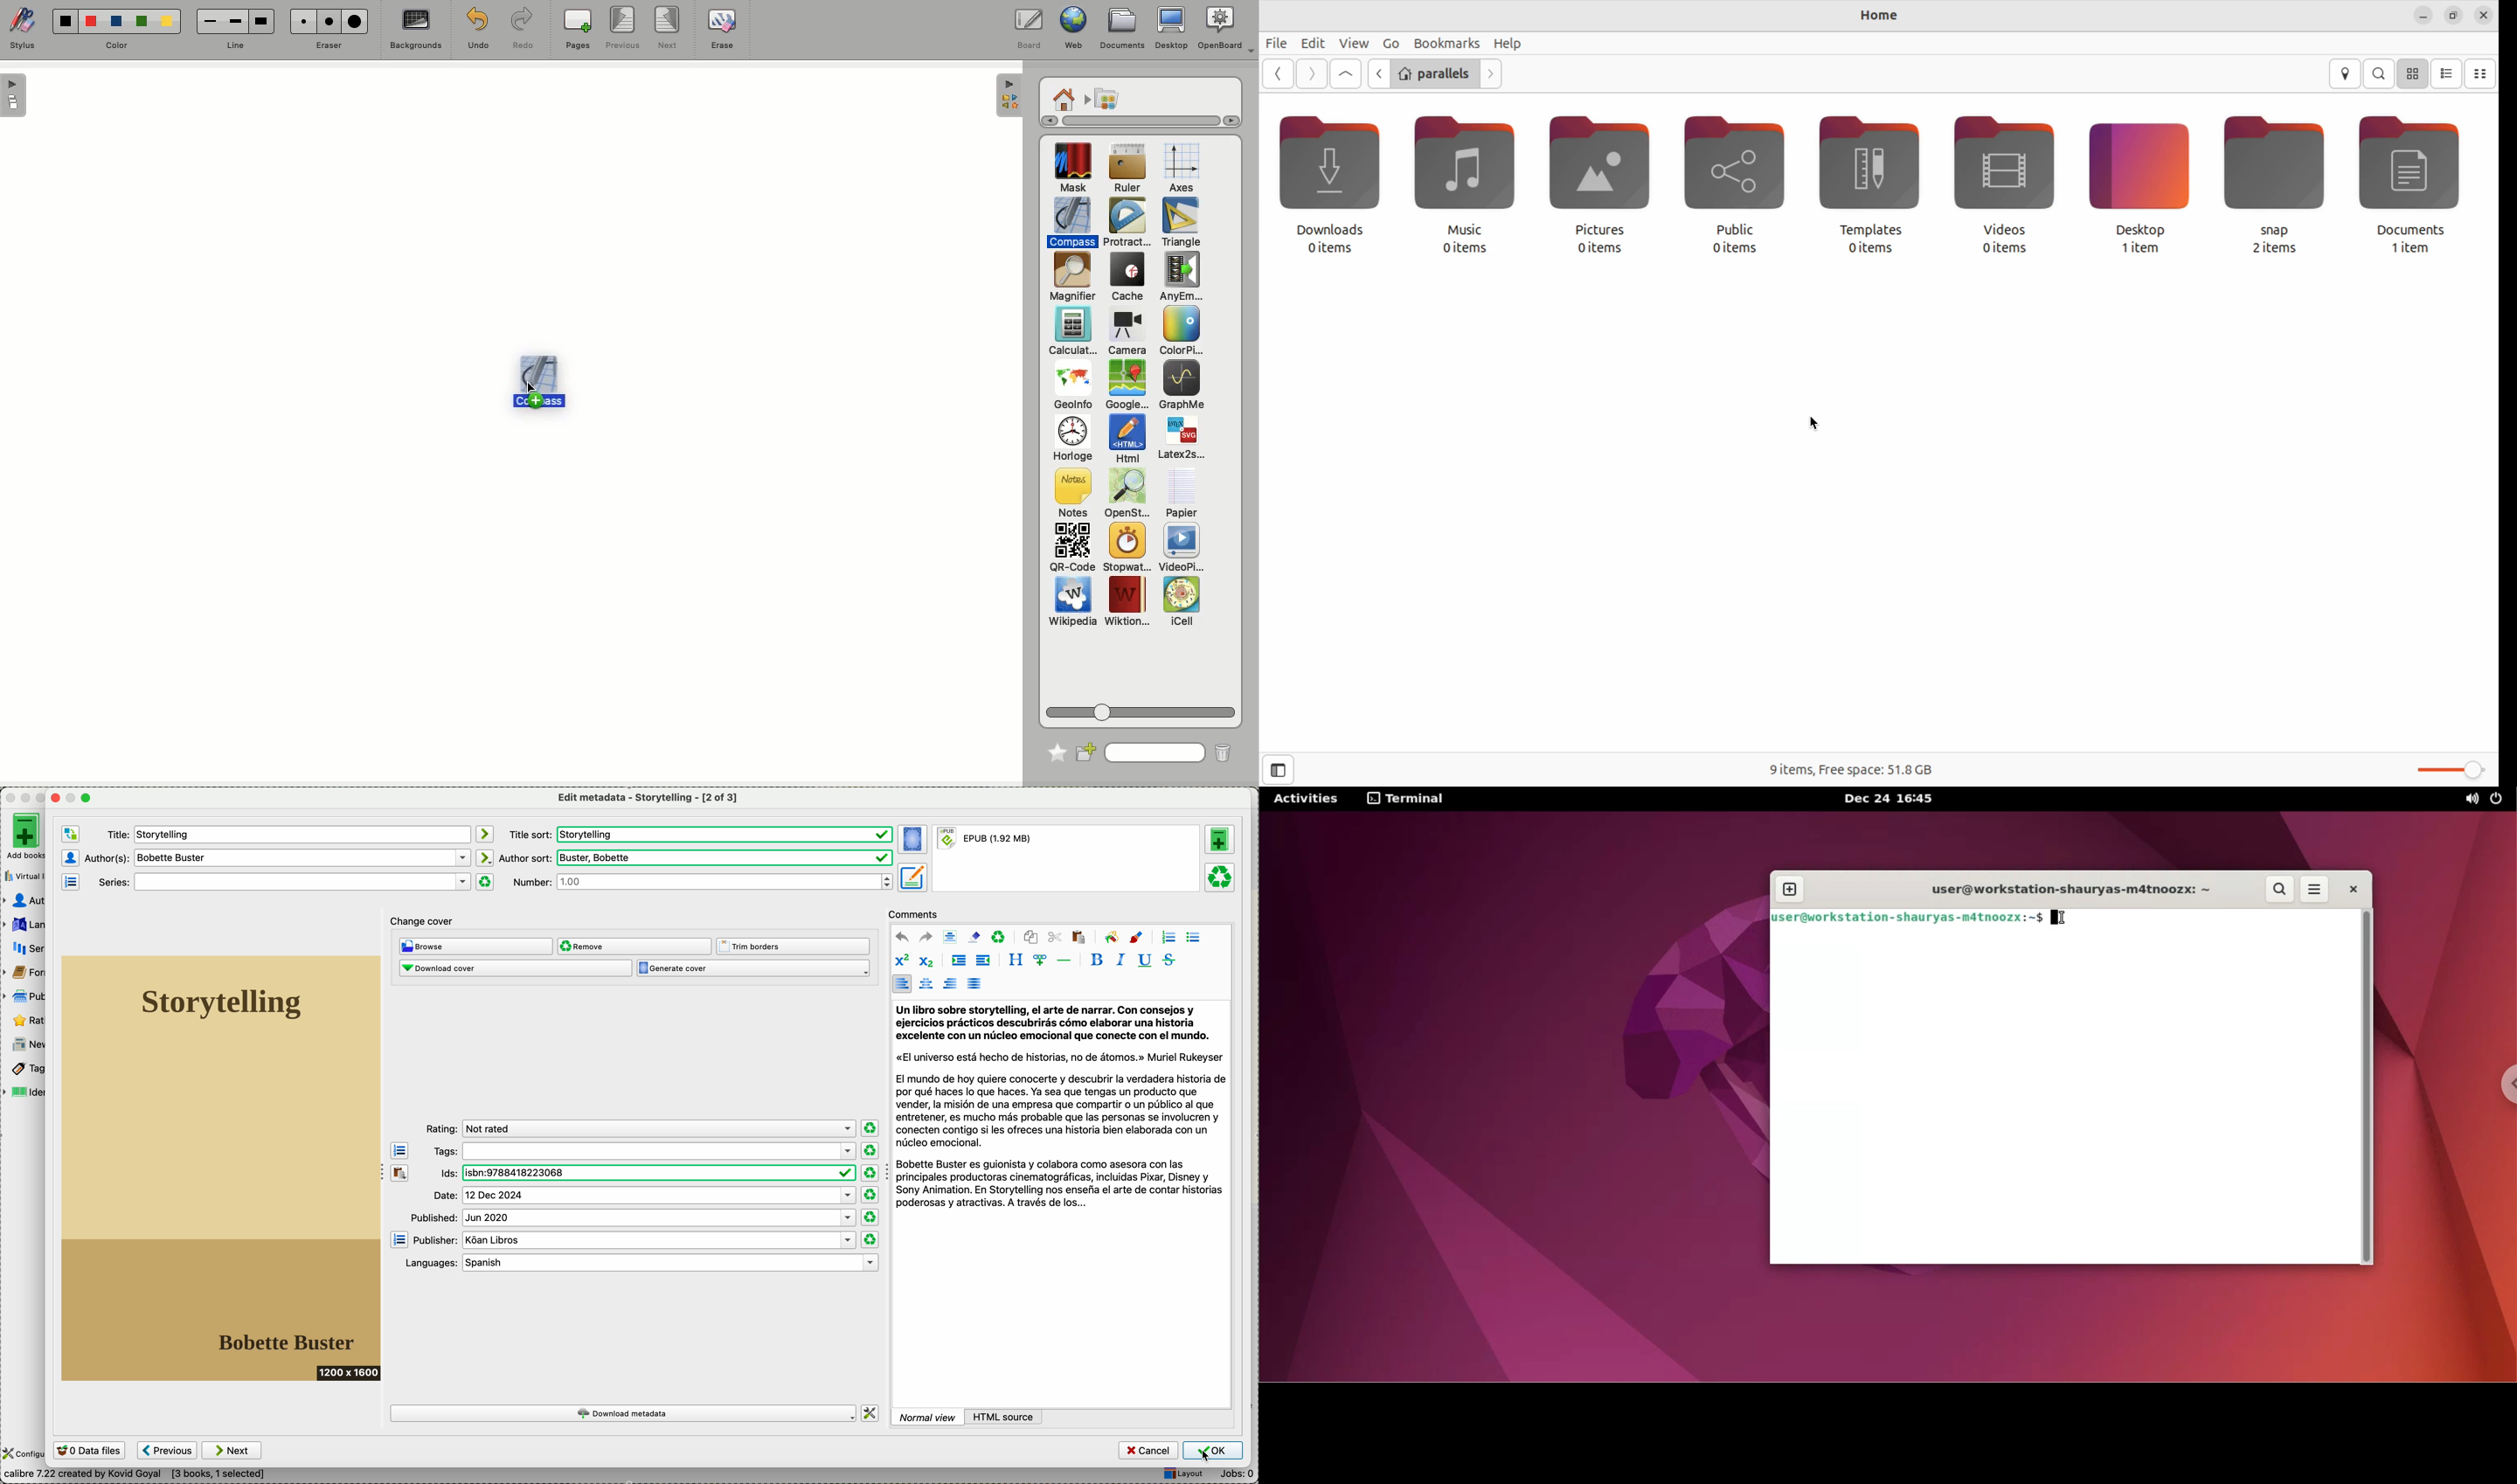 This screenshot has height=1484, width=2520. What do you see at coordinates (1221, 878) in the screenshot?
I see `remove the selected format from this book` at bounding box center [1221, 878].